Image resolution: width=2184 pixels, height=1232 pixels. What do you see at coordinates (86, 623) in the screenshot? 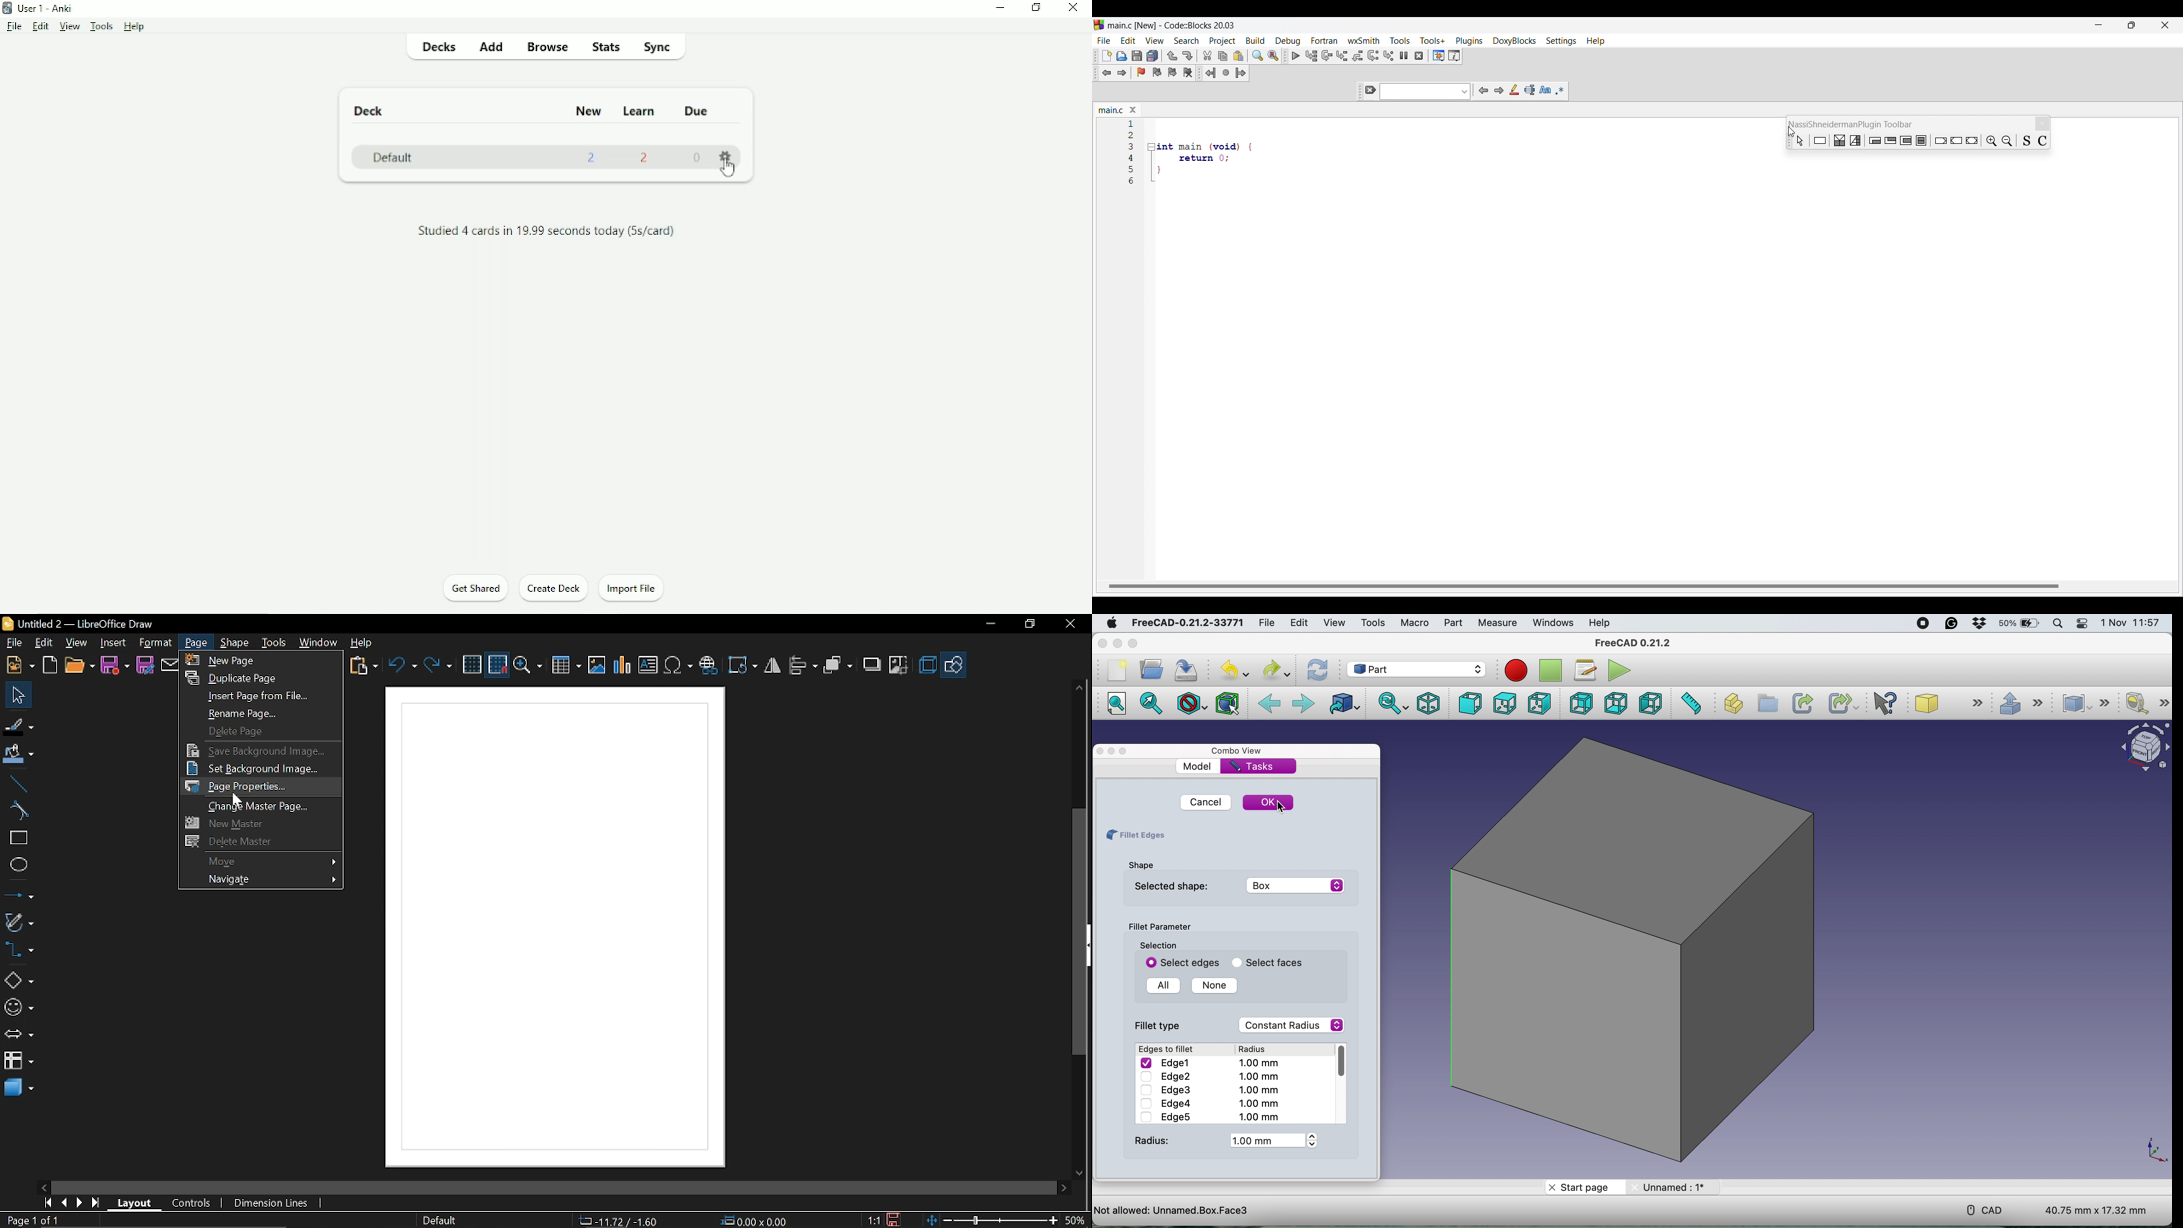
I see `Untitled 2 - LibreOffice Draw` at bounding box center [86, 623].